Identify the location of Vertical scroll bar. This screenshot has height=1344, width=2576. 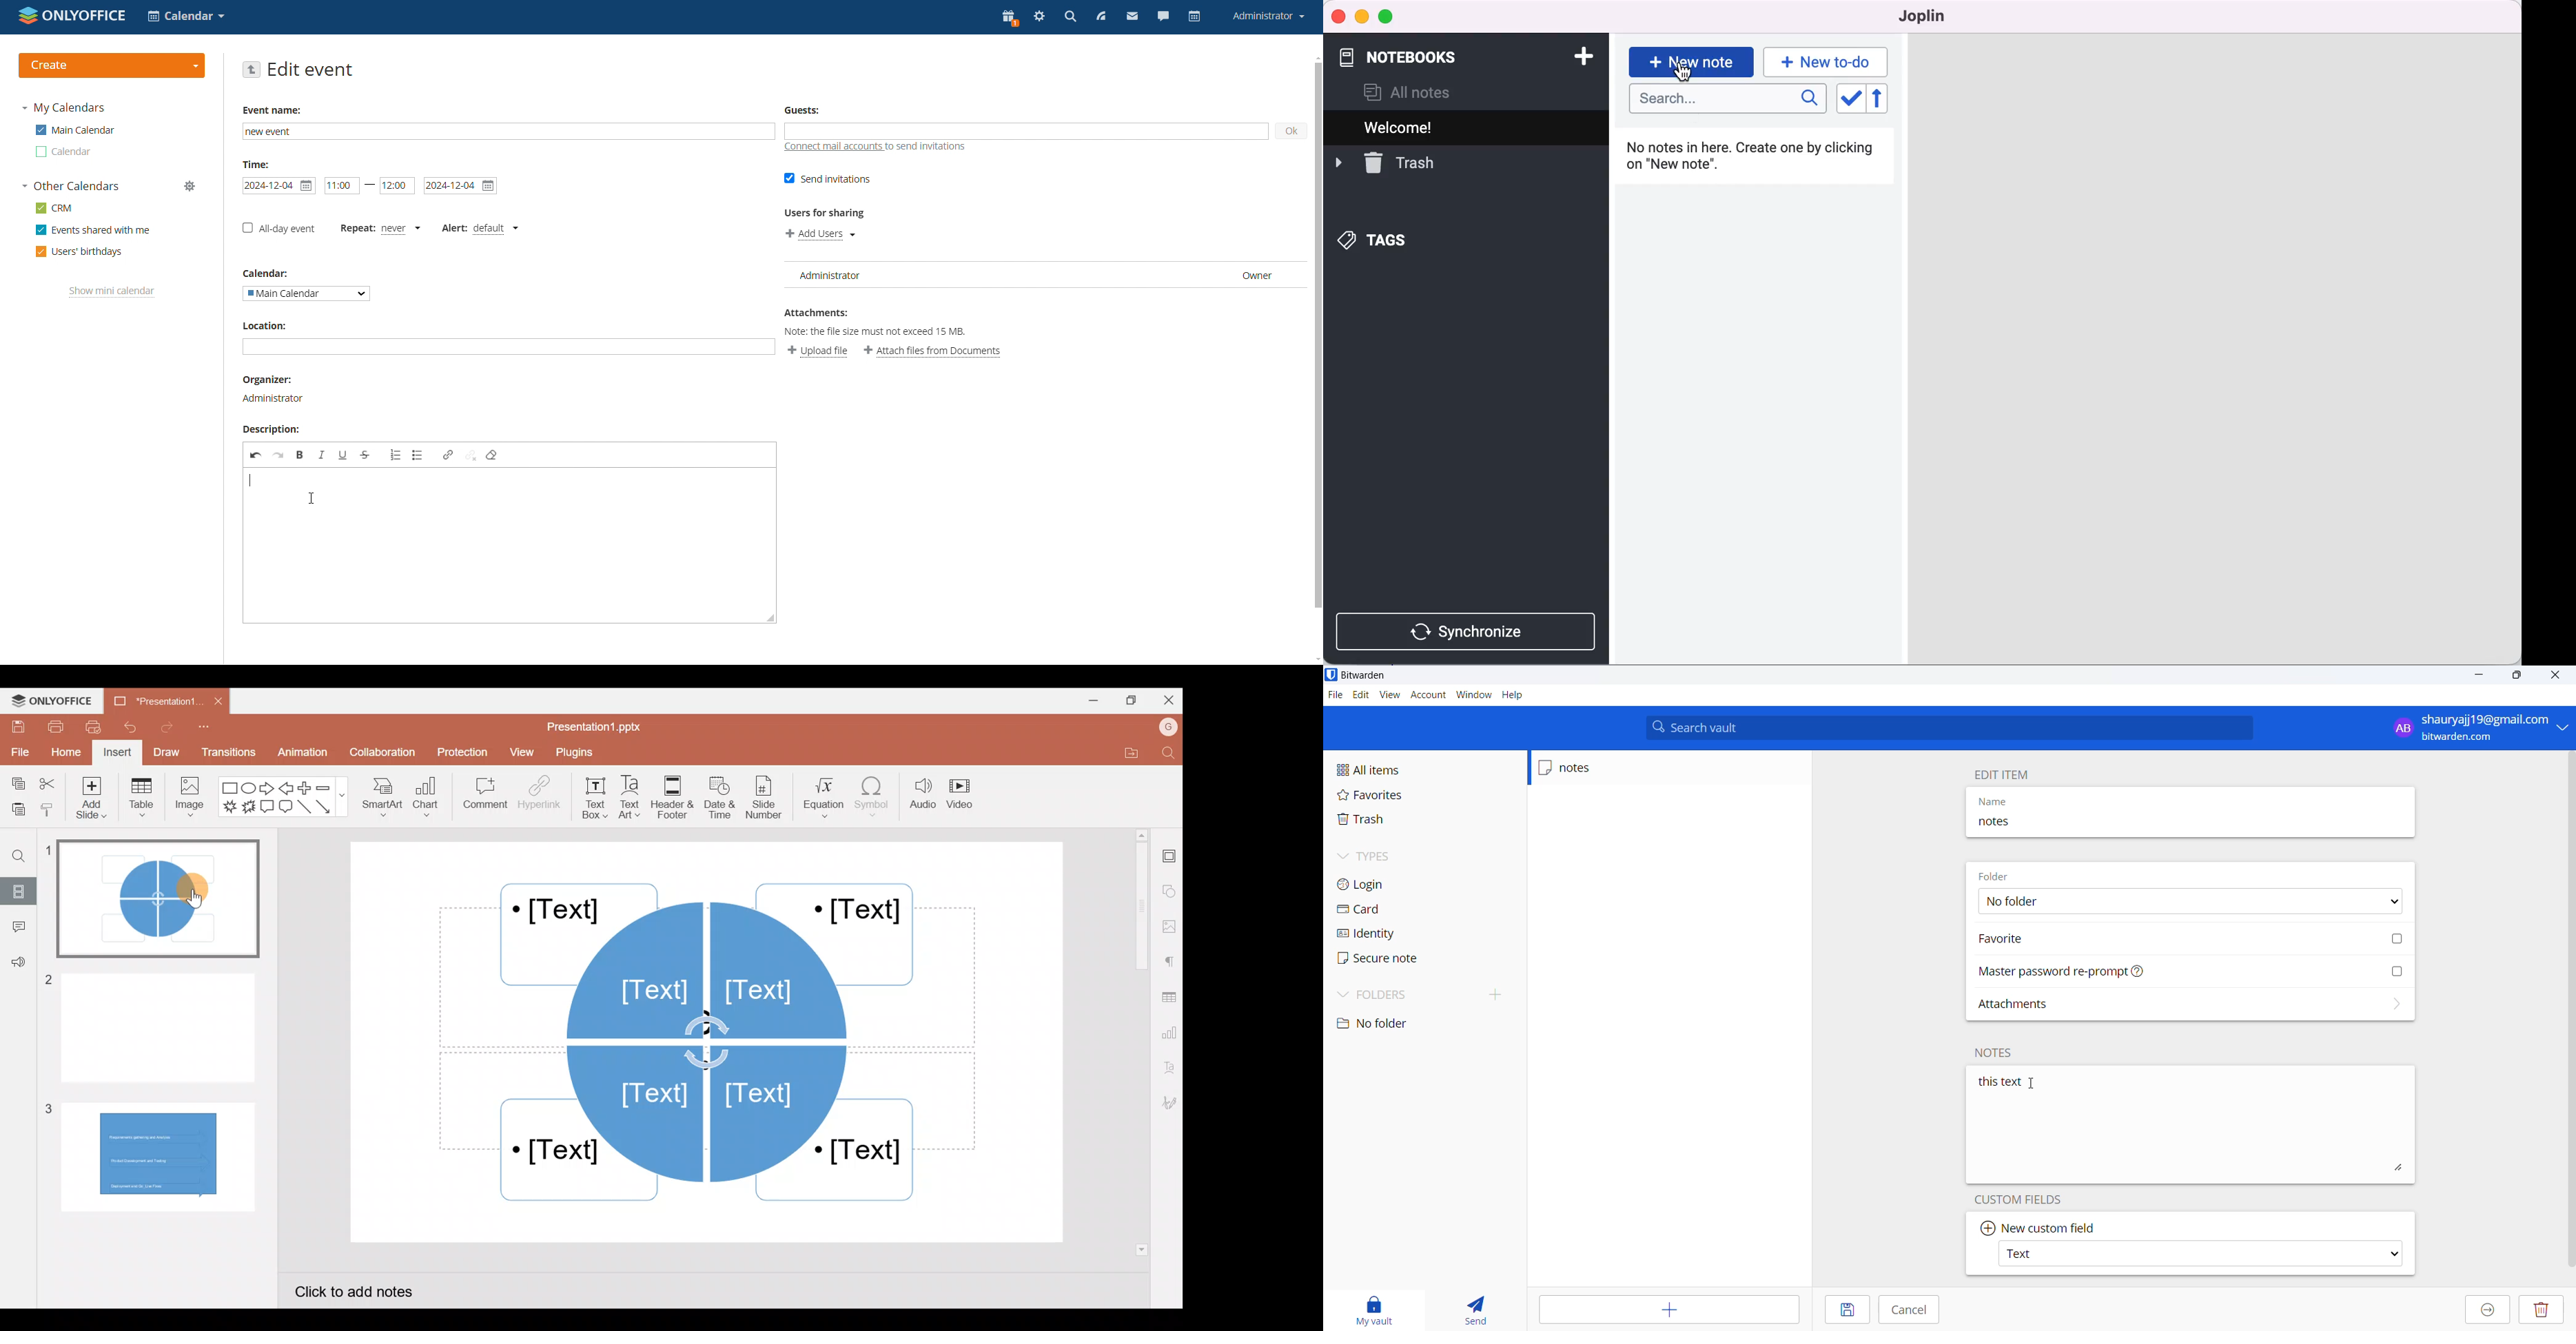
(1139, 1041).